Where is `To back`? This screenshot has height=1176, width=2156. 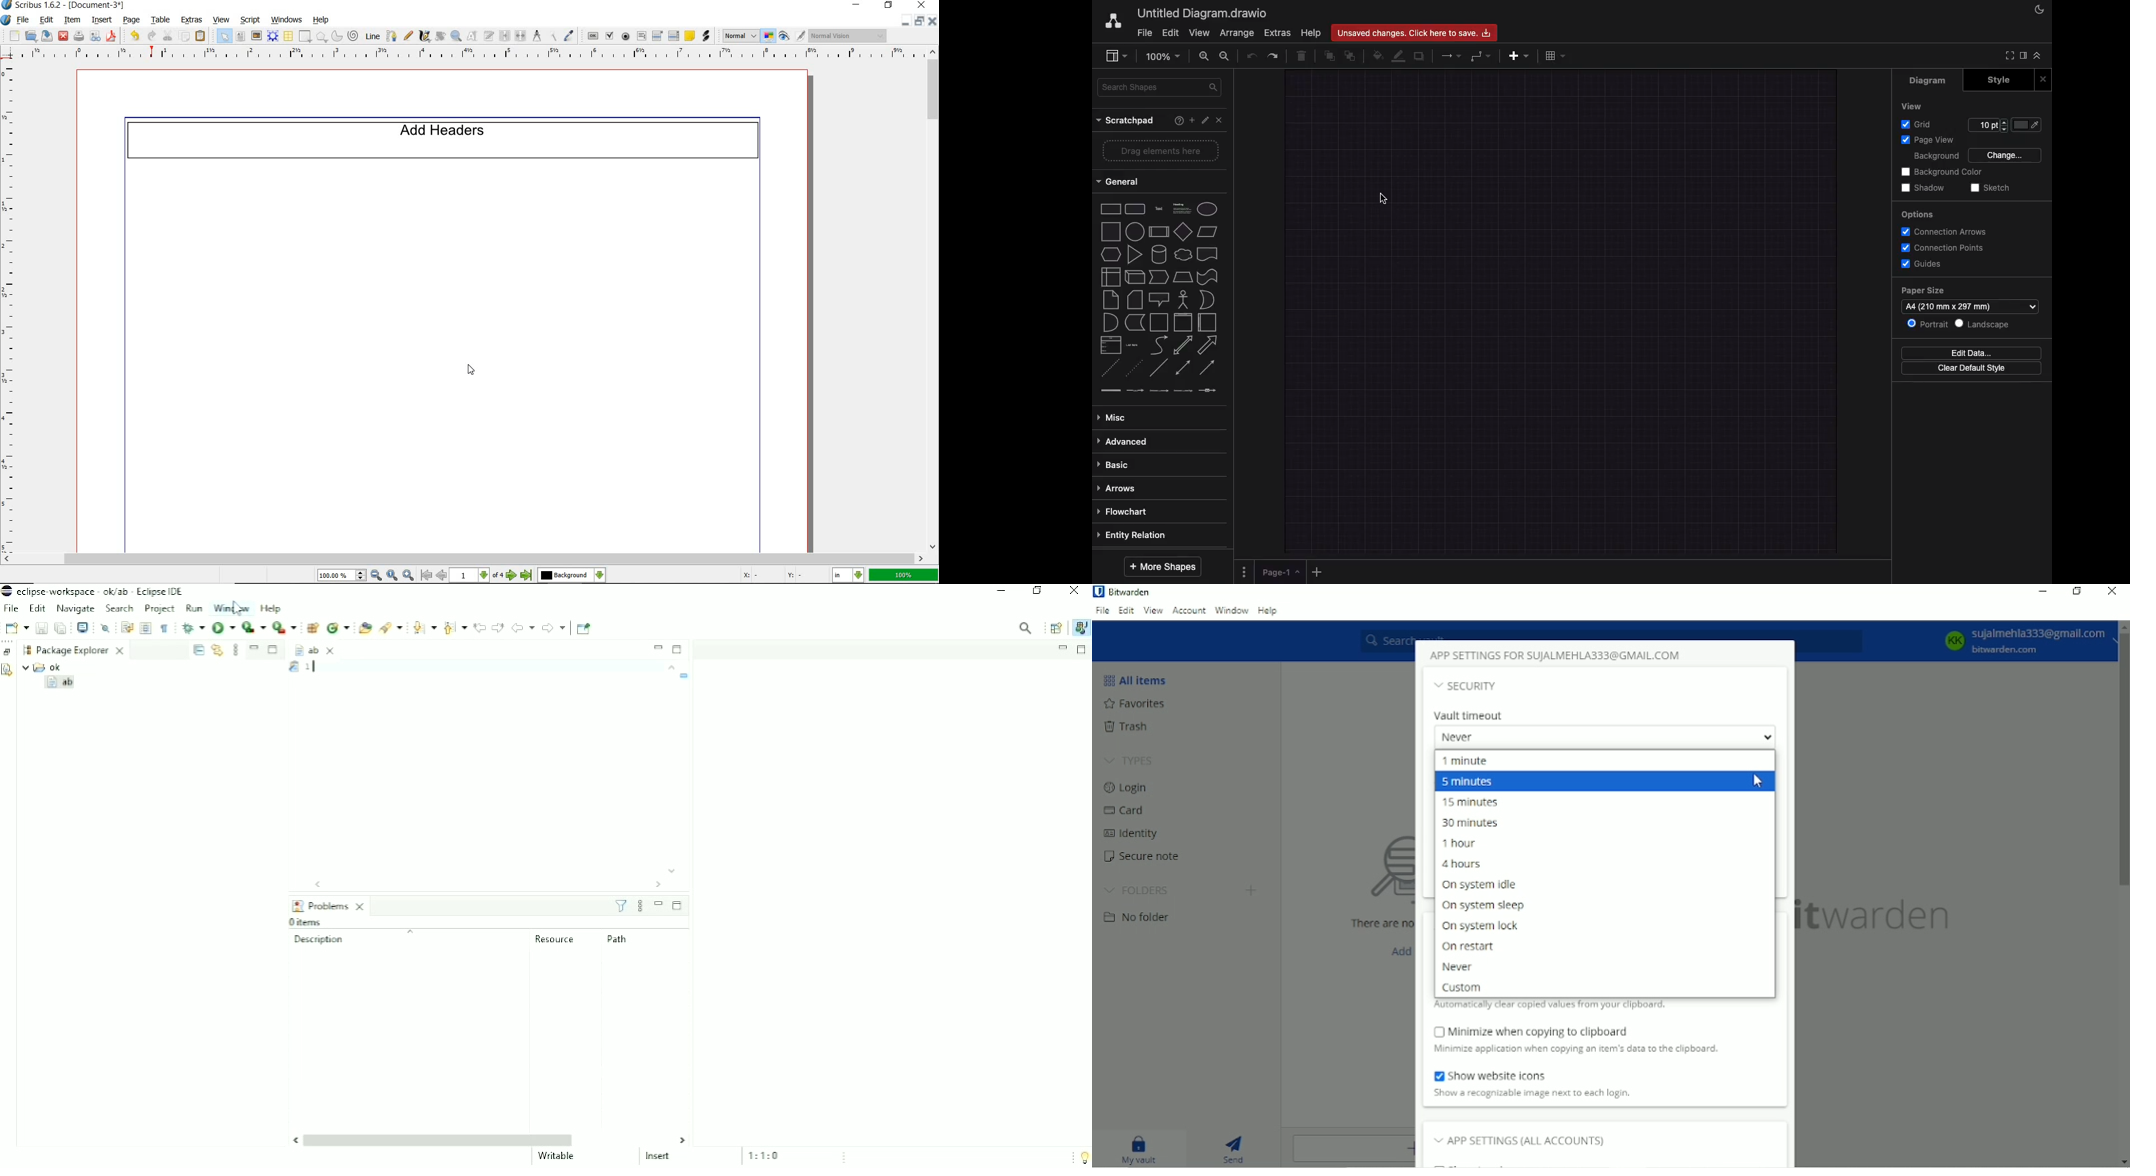 To back is located at coordinates (1353, 55).